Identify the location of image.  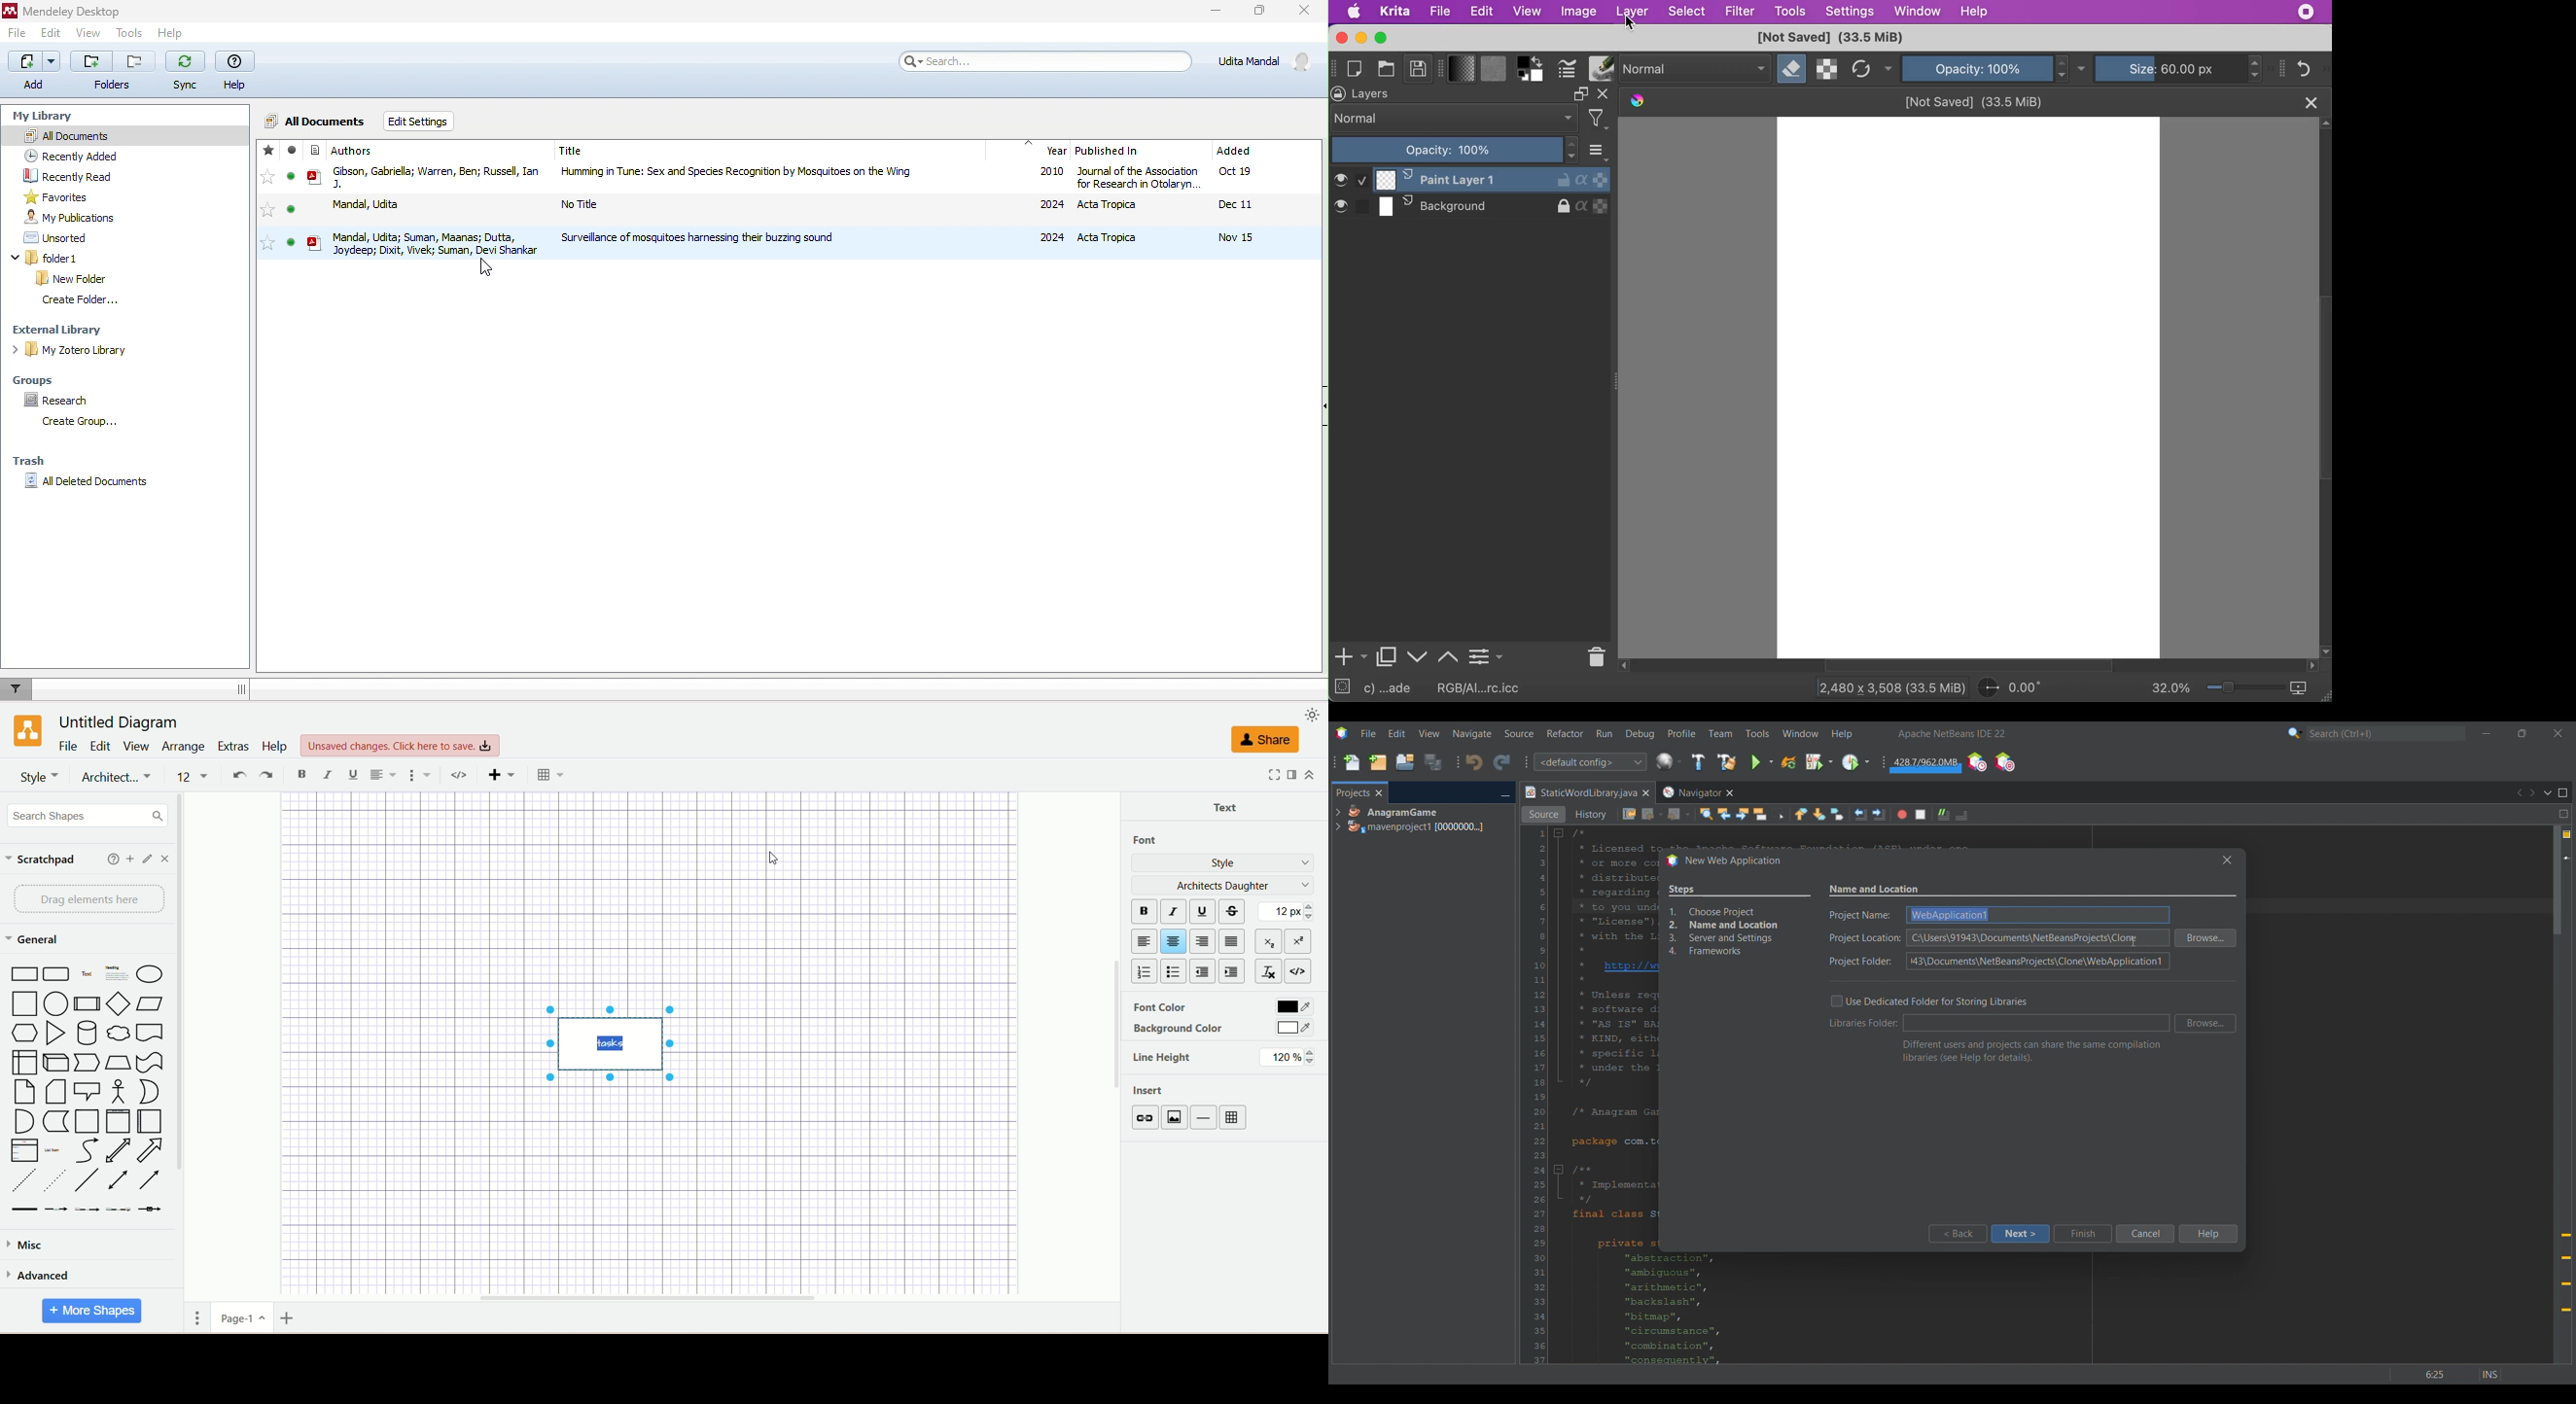
(1176, 1118).